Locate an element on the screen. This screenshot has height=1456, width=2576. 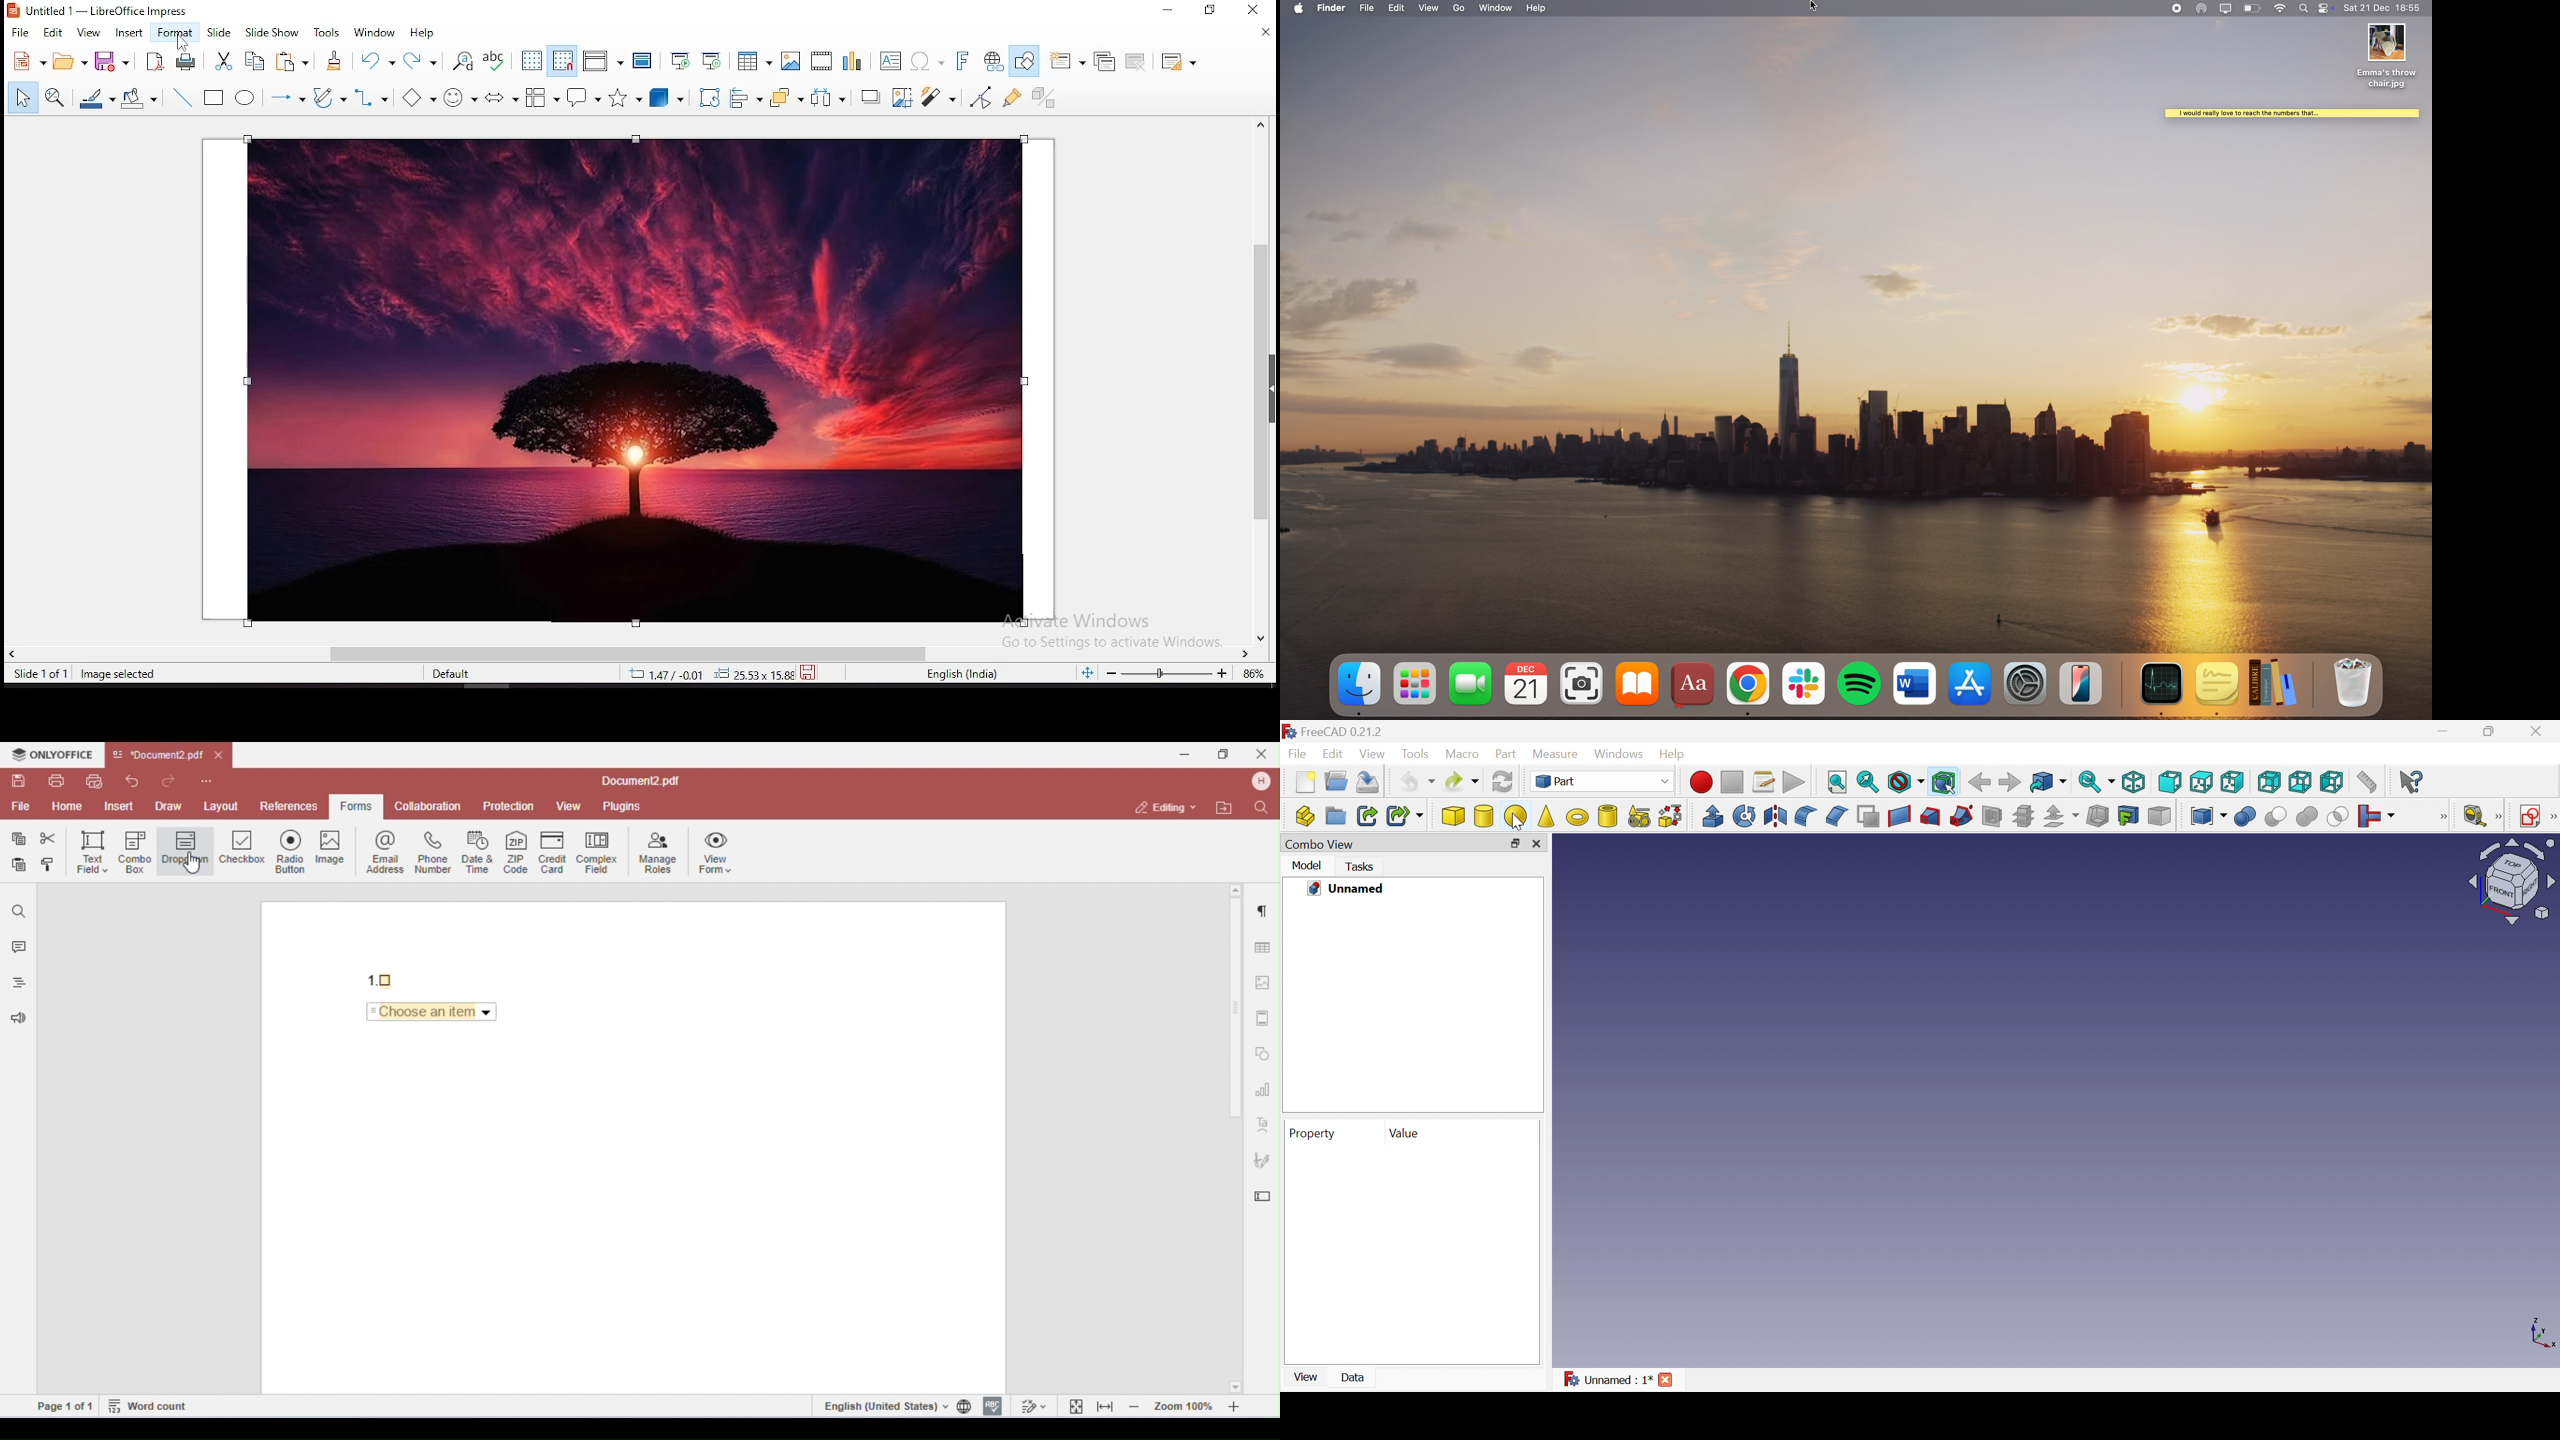
dictionary is located at coordinates (1692, 689).